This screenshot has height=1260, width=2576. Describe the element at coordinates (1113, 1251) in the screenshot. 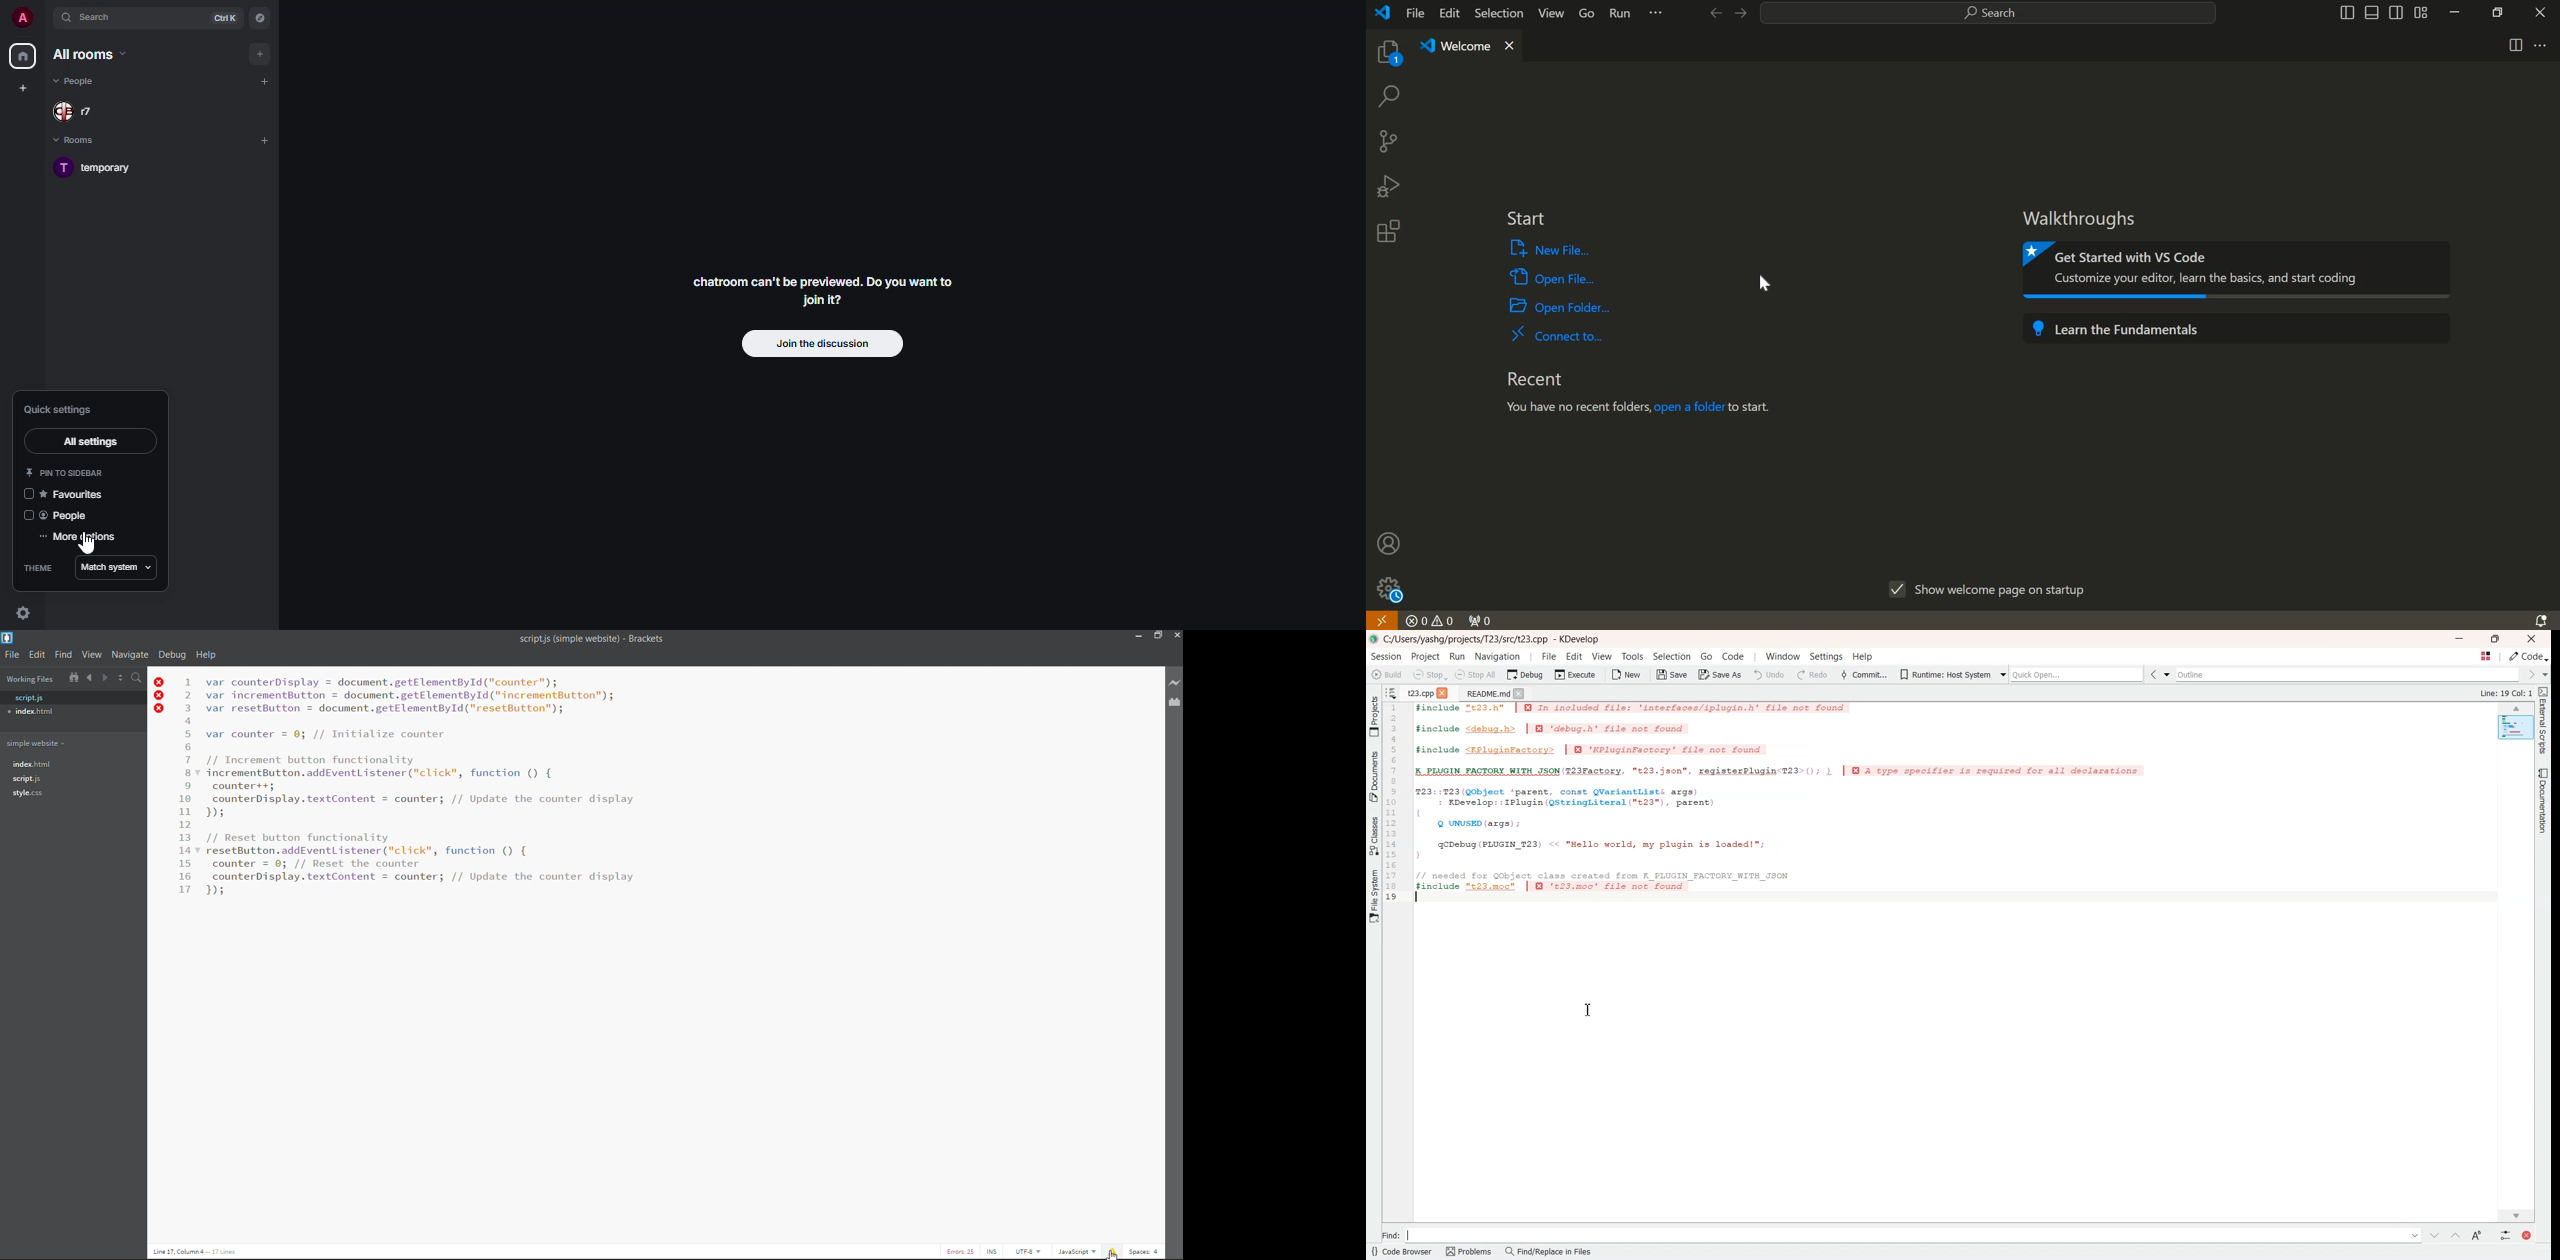

I see `error list ` at that location.